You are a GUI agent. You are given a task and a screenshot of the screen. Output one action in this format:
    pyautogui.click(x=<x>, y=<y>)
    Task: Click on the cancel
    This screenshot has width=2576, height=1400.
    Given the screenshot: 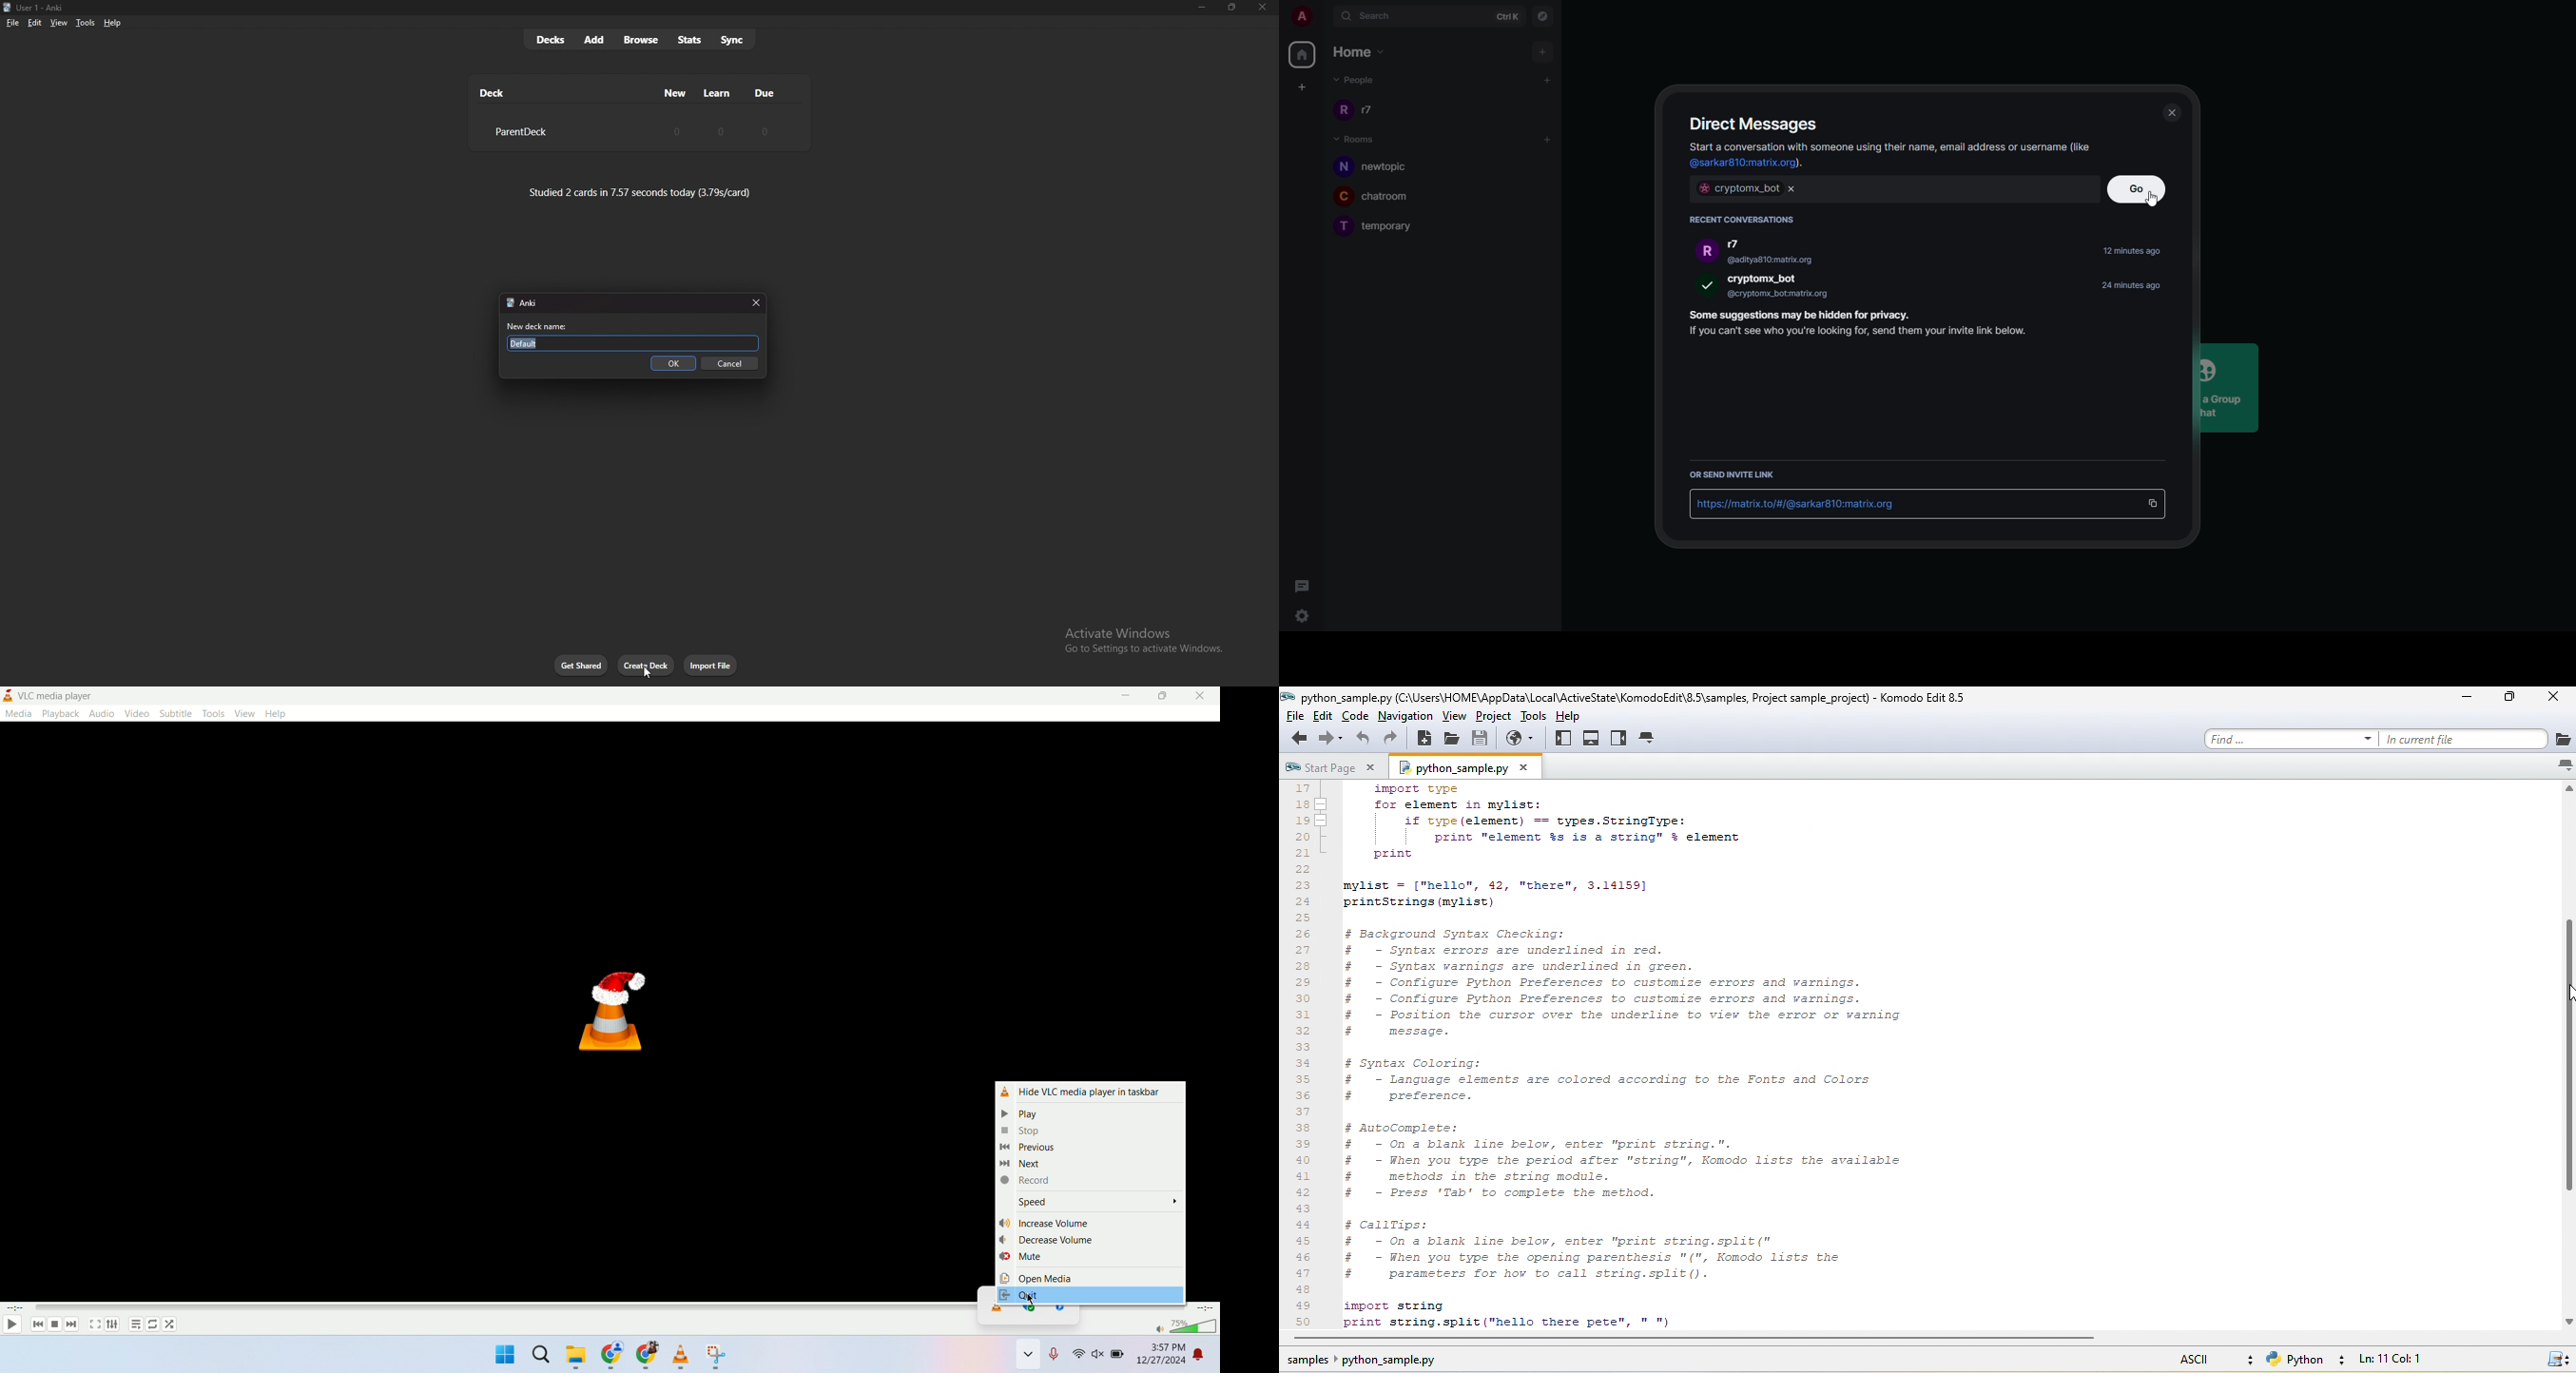 What is the action you would take?
    pyautogui.click(x=731, y=364)
    